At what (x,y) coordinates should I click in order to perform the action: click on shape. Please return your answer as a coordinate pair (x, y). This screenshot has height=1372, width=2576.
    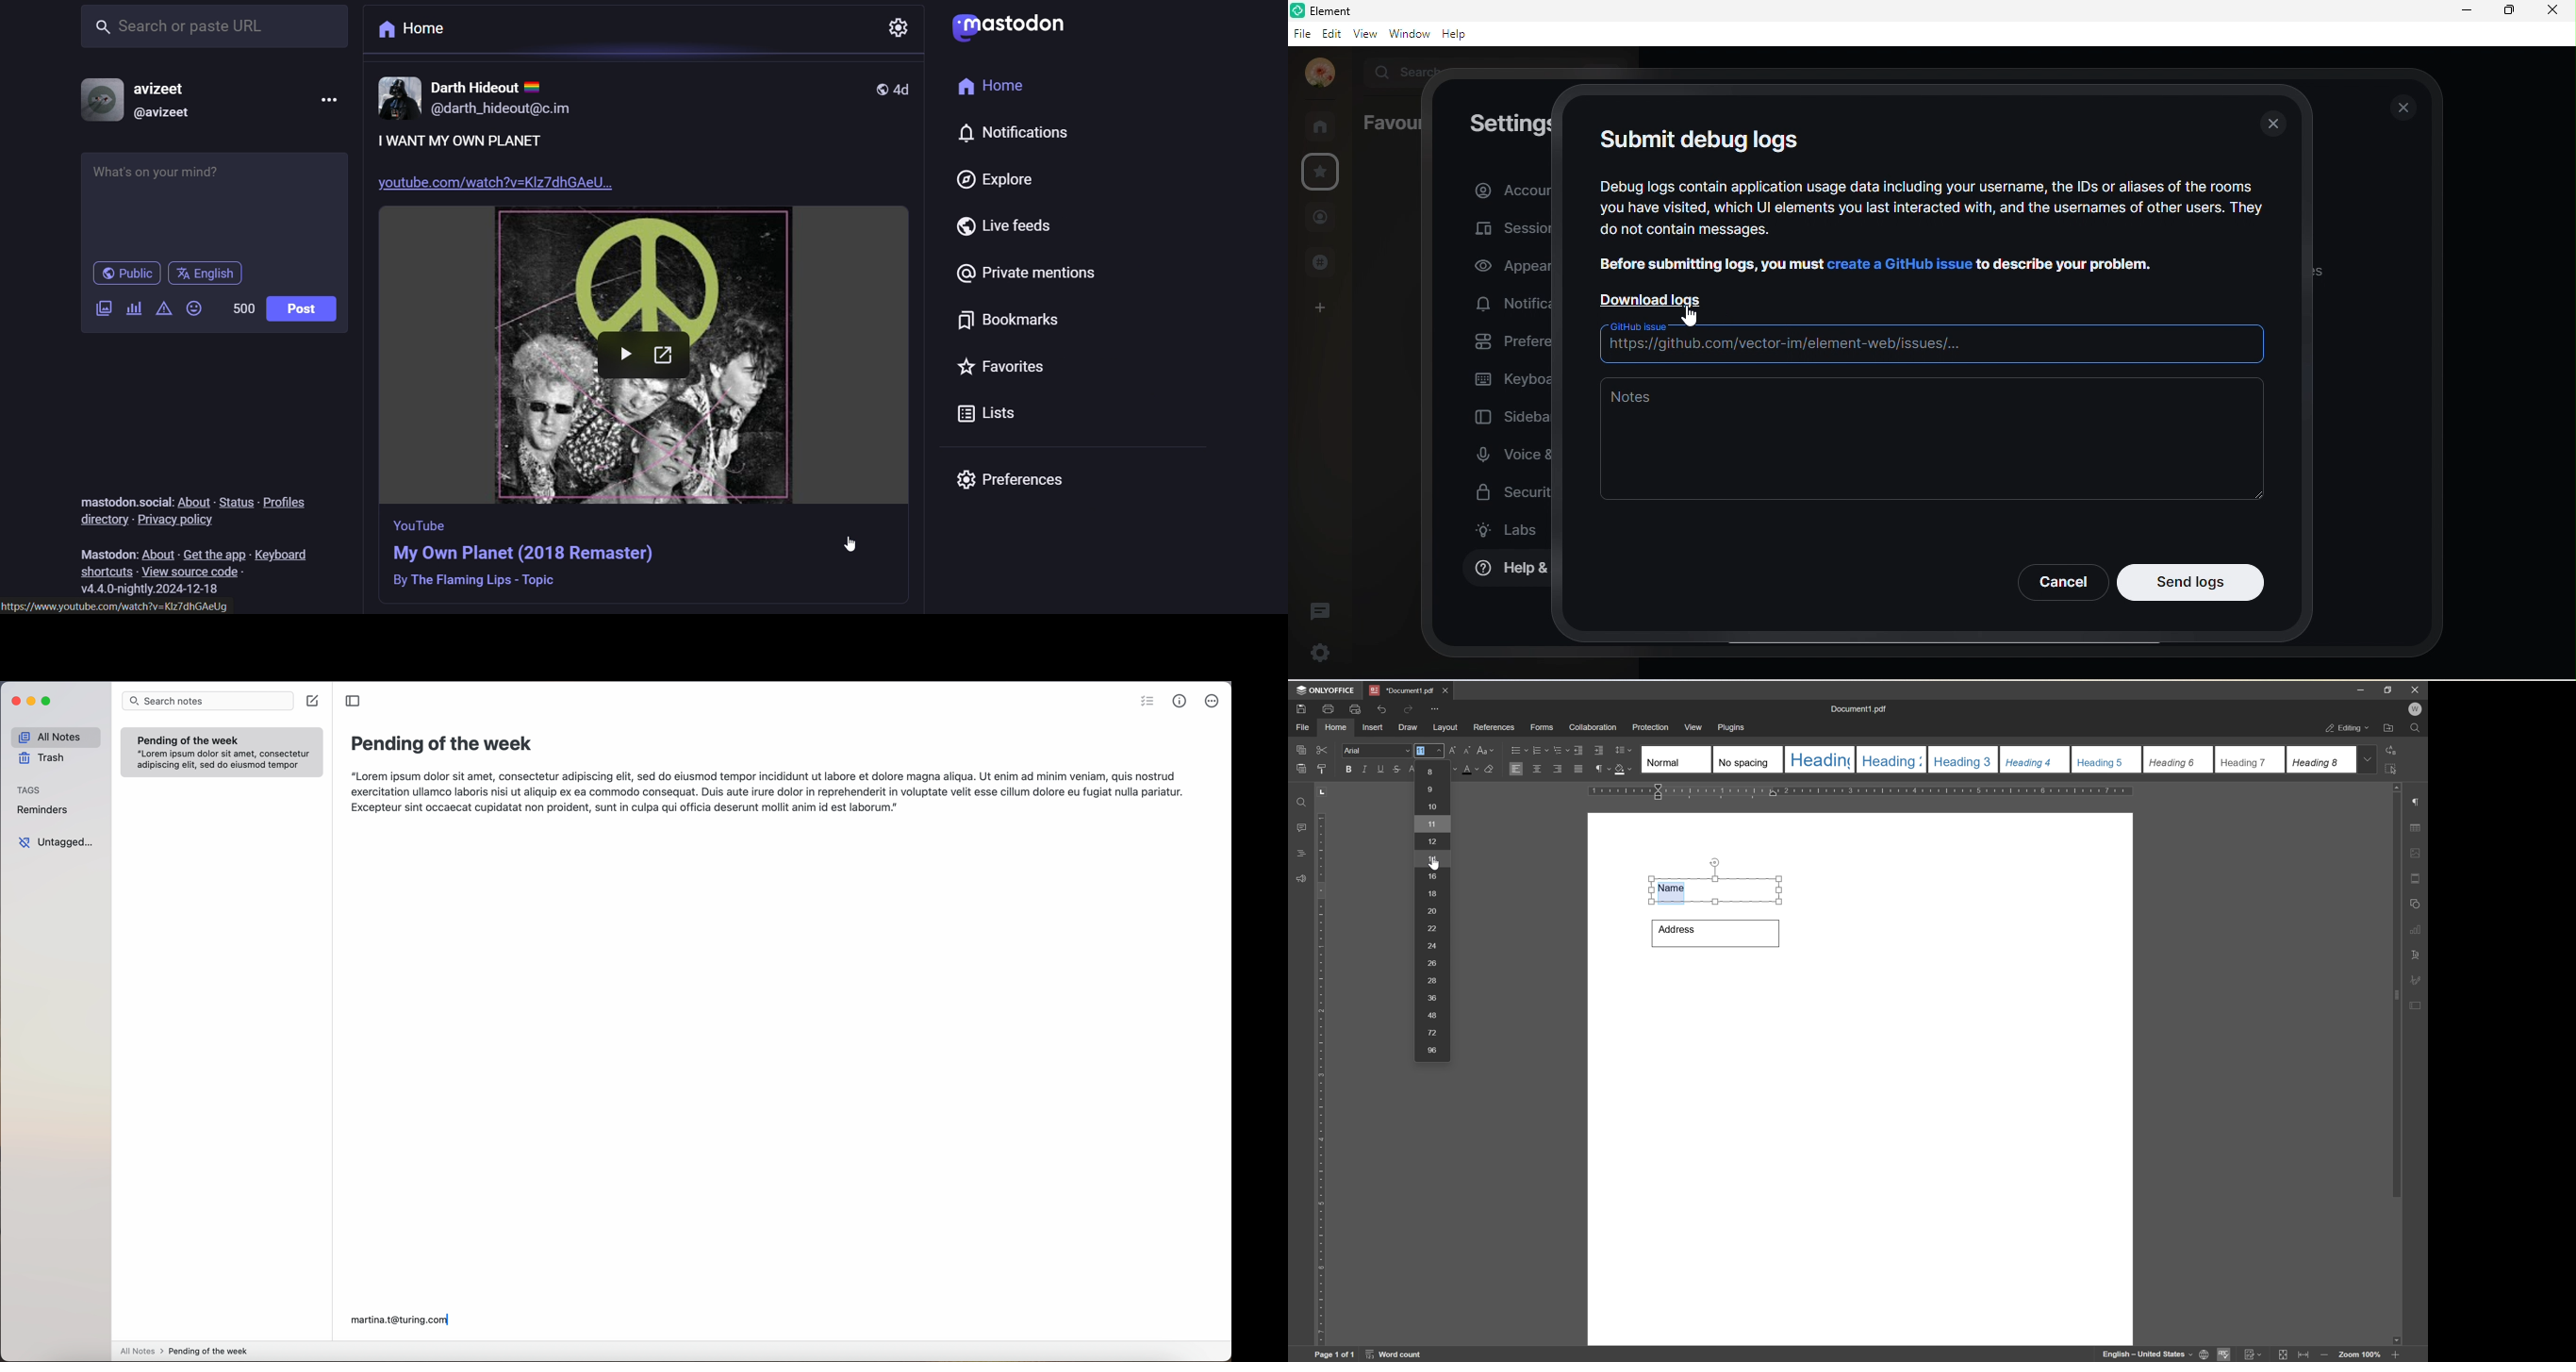
    Looking at the image, I should click on (2418, 902).